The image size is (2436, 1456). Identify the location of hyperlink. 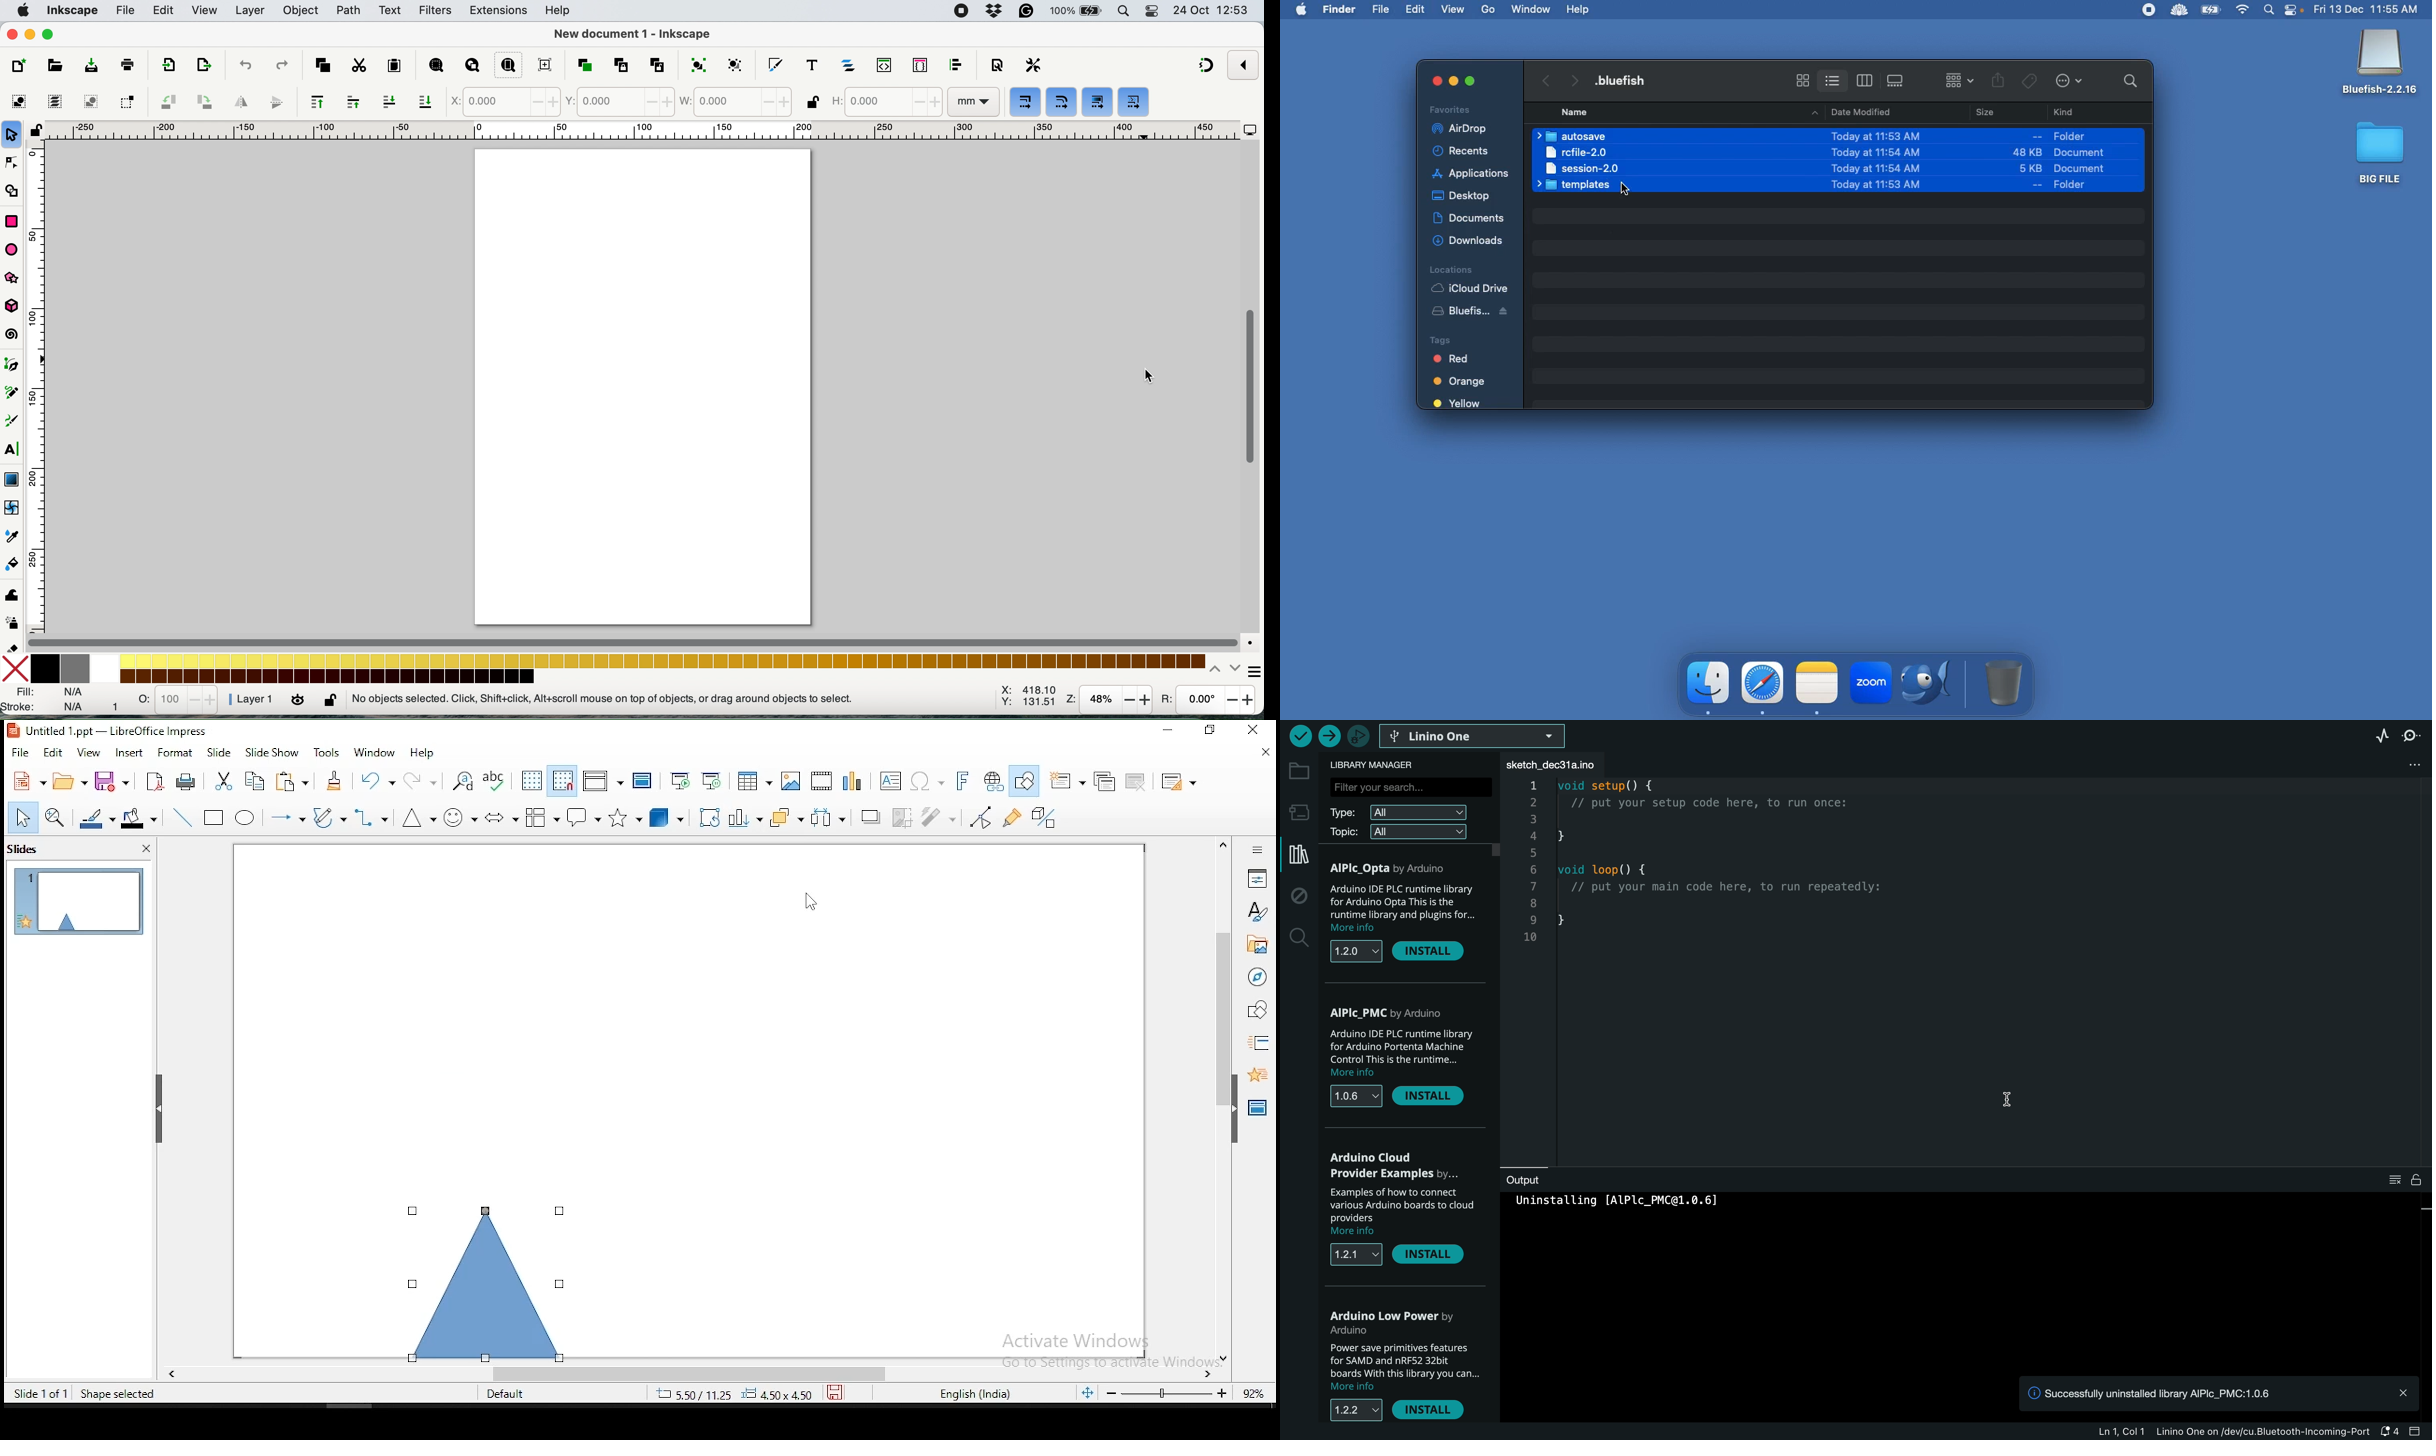
(991, 780).